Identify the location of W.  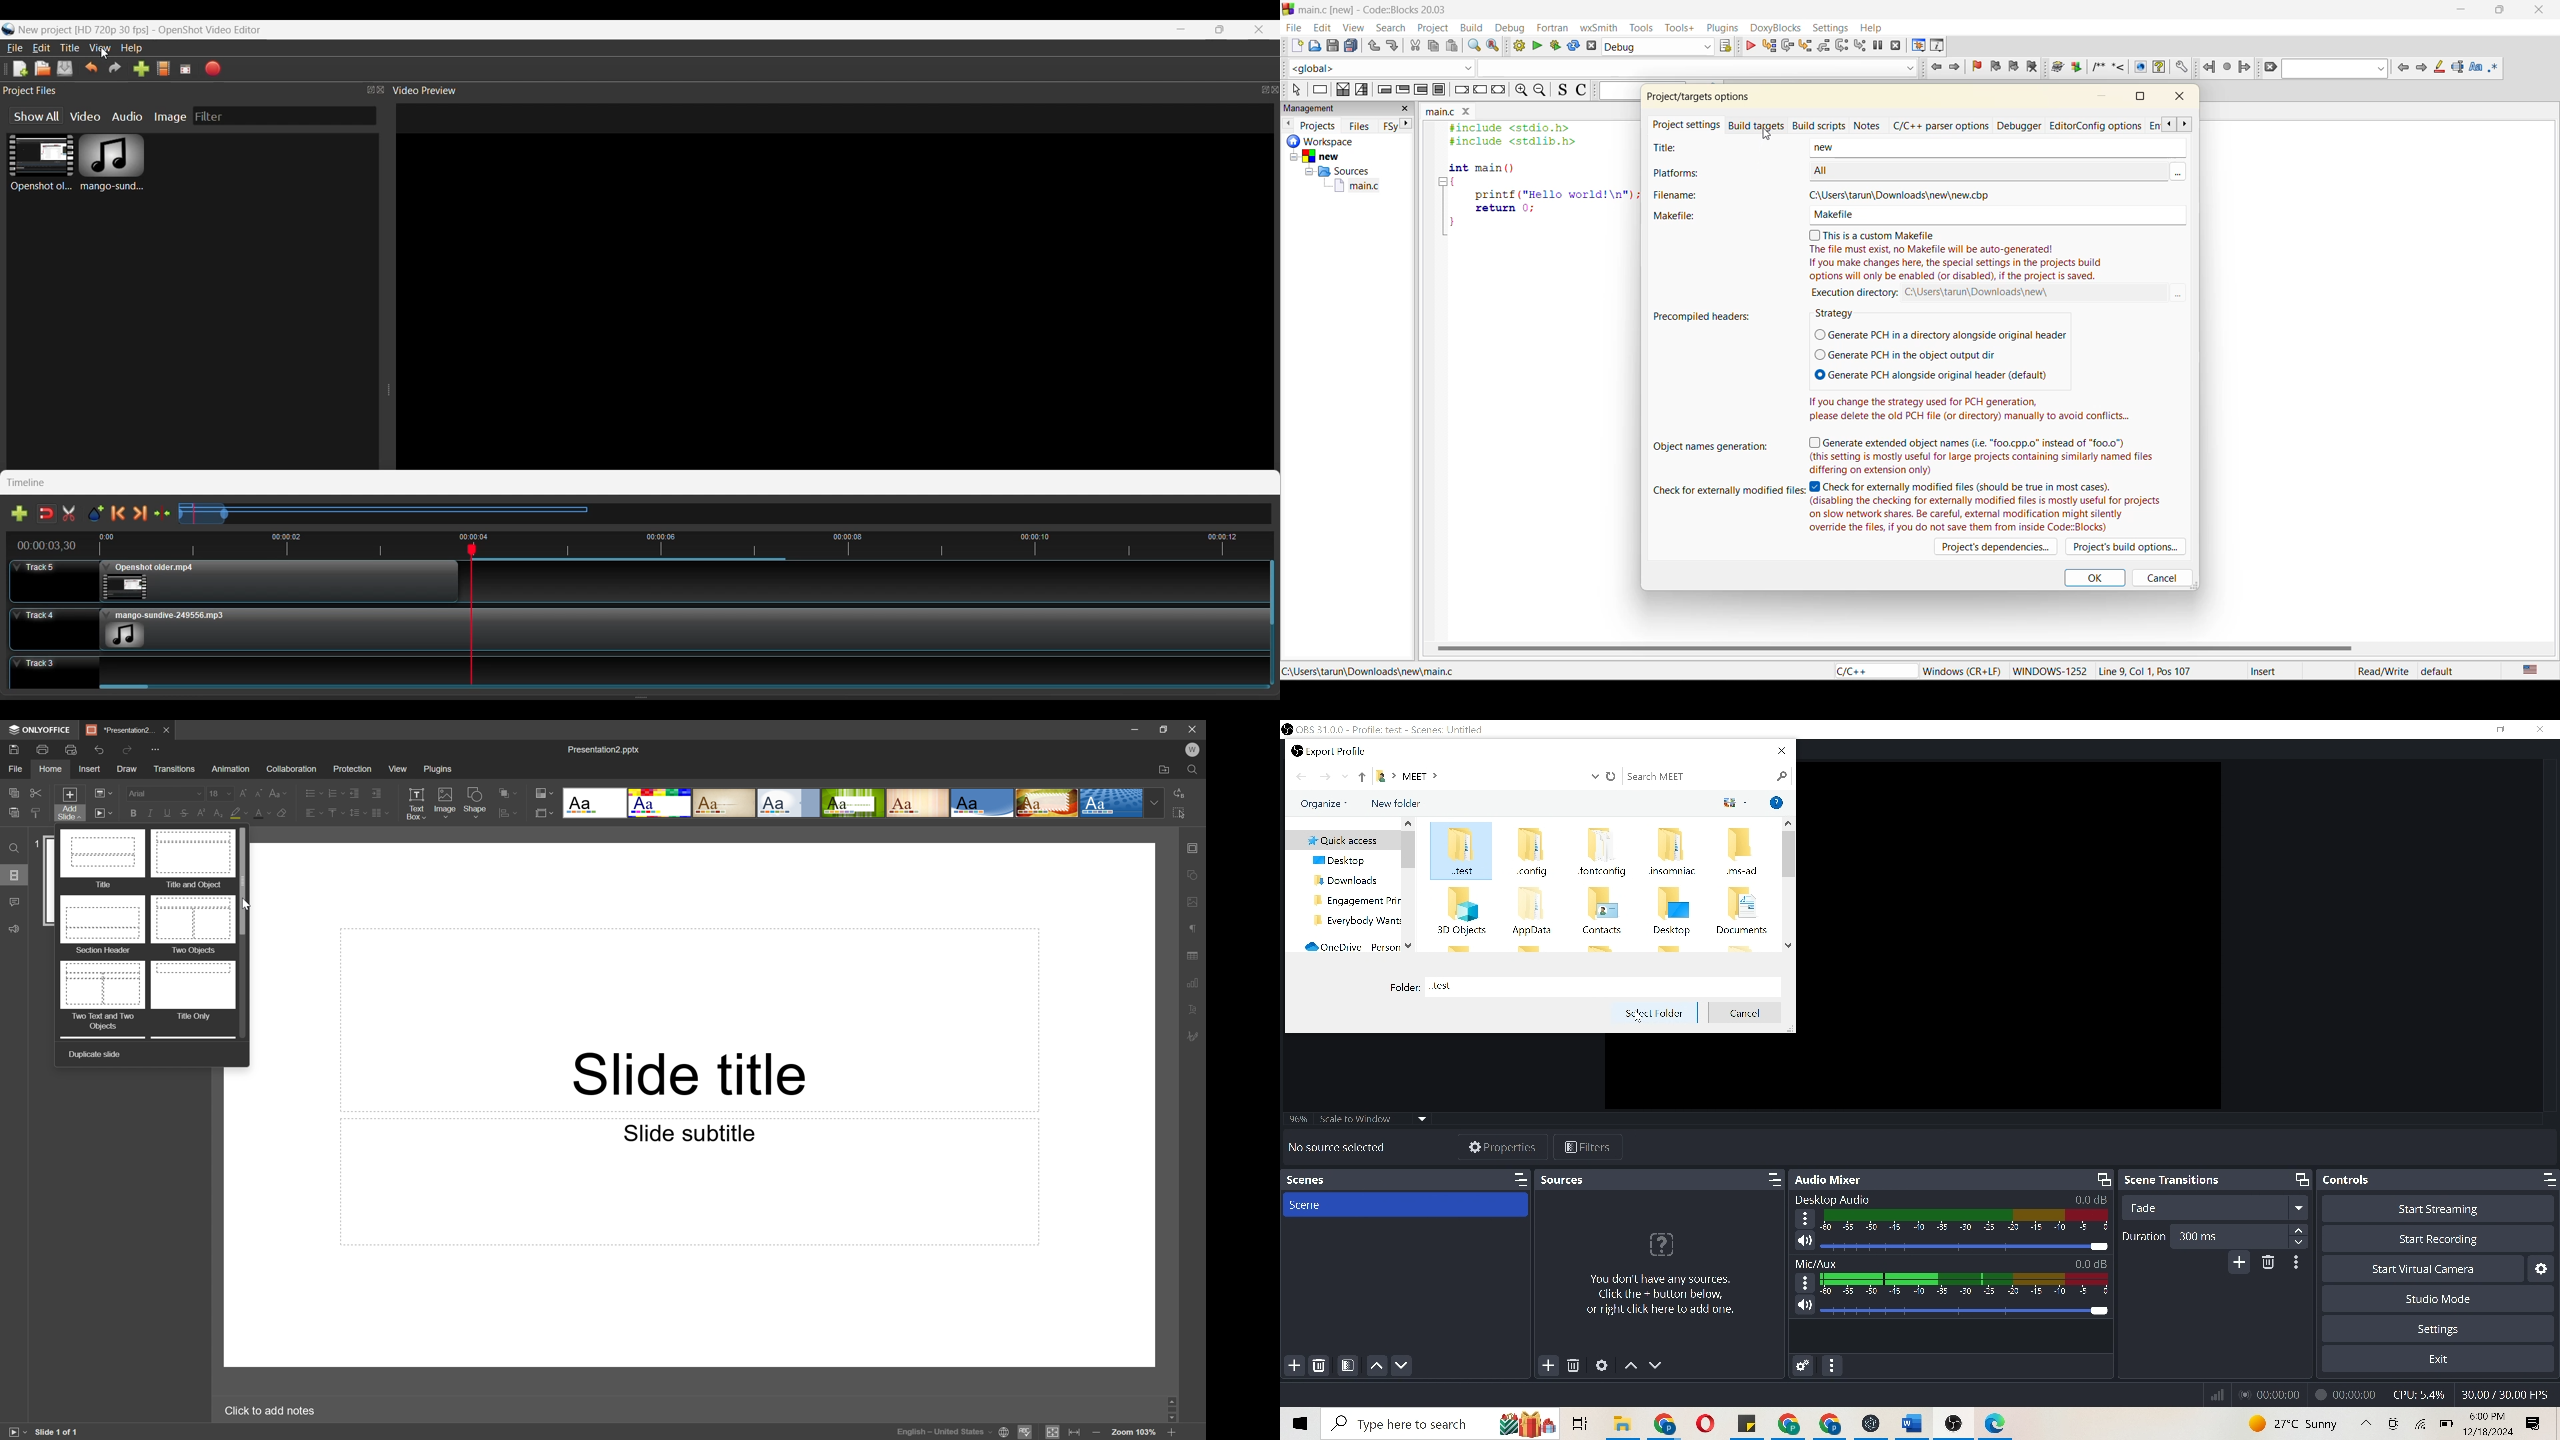
(1192, 747).